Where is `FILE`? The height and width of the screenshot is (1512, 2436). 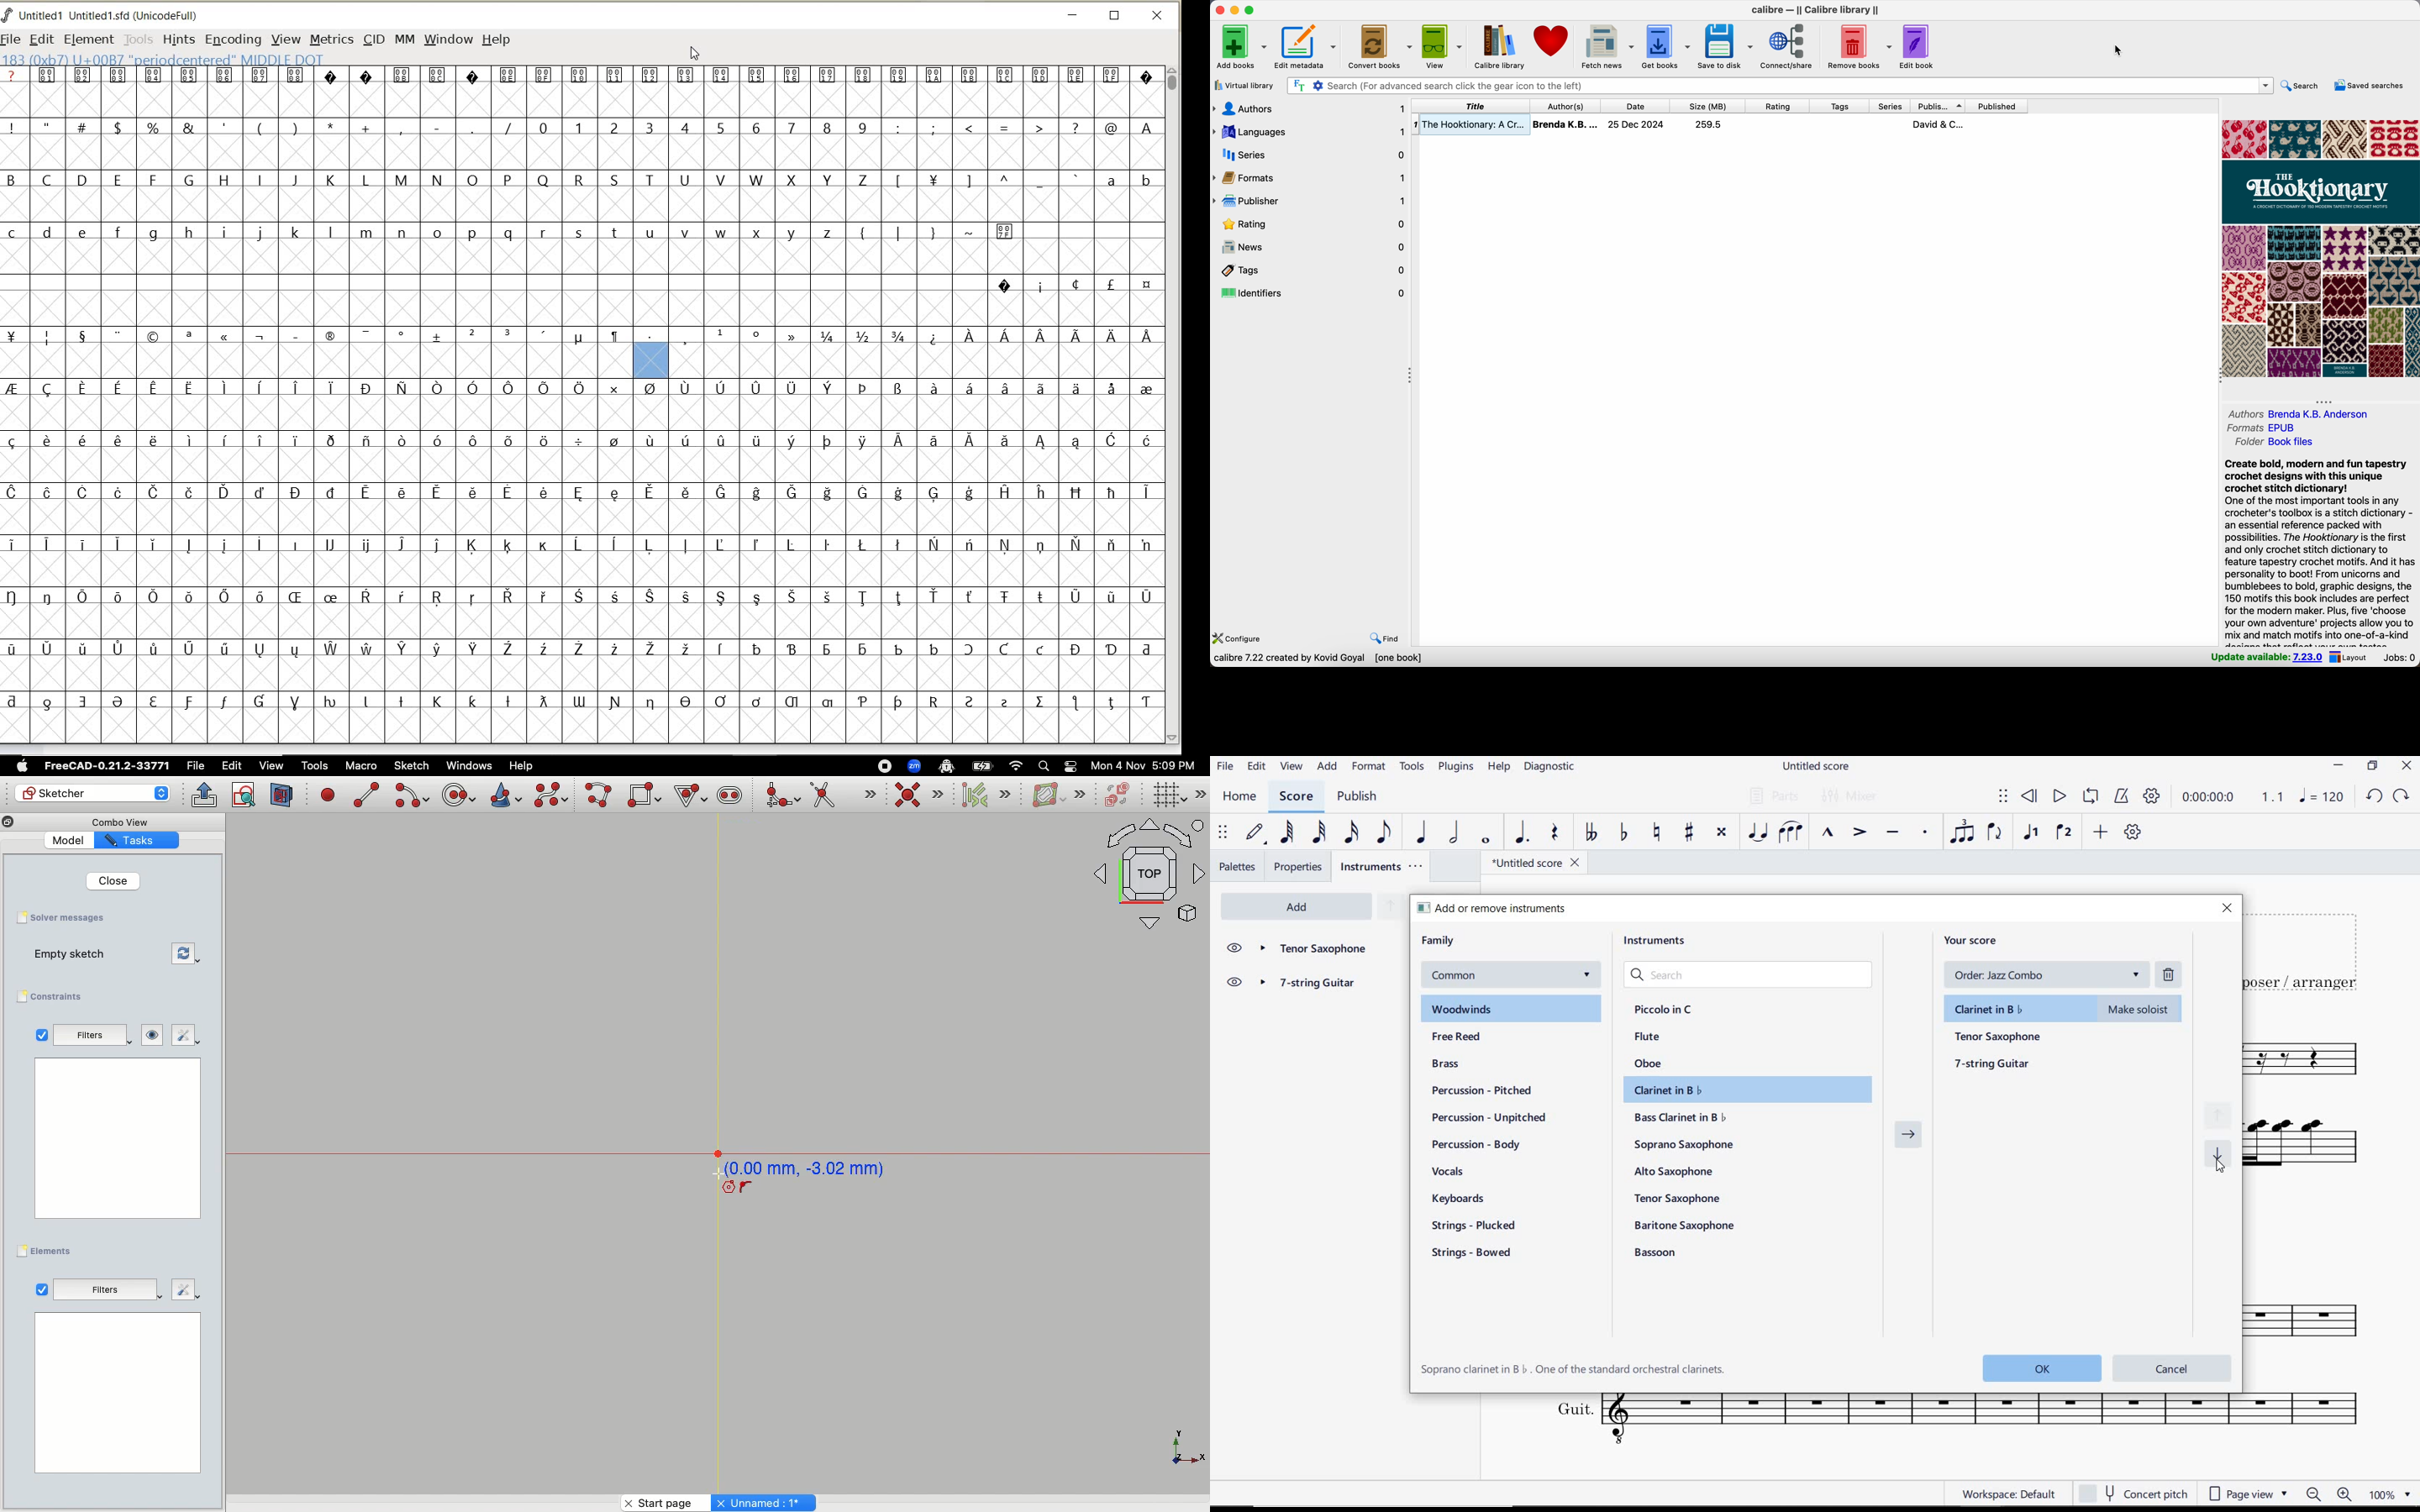 FILE is located at coordinates (1225, 765).